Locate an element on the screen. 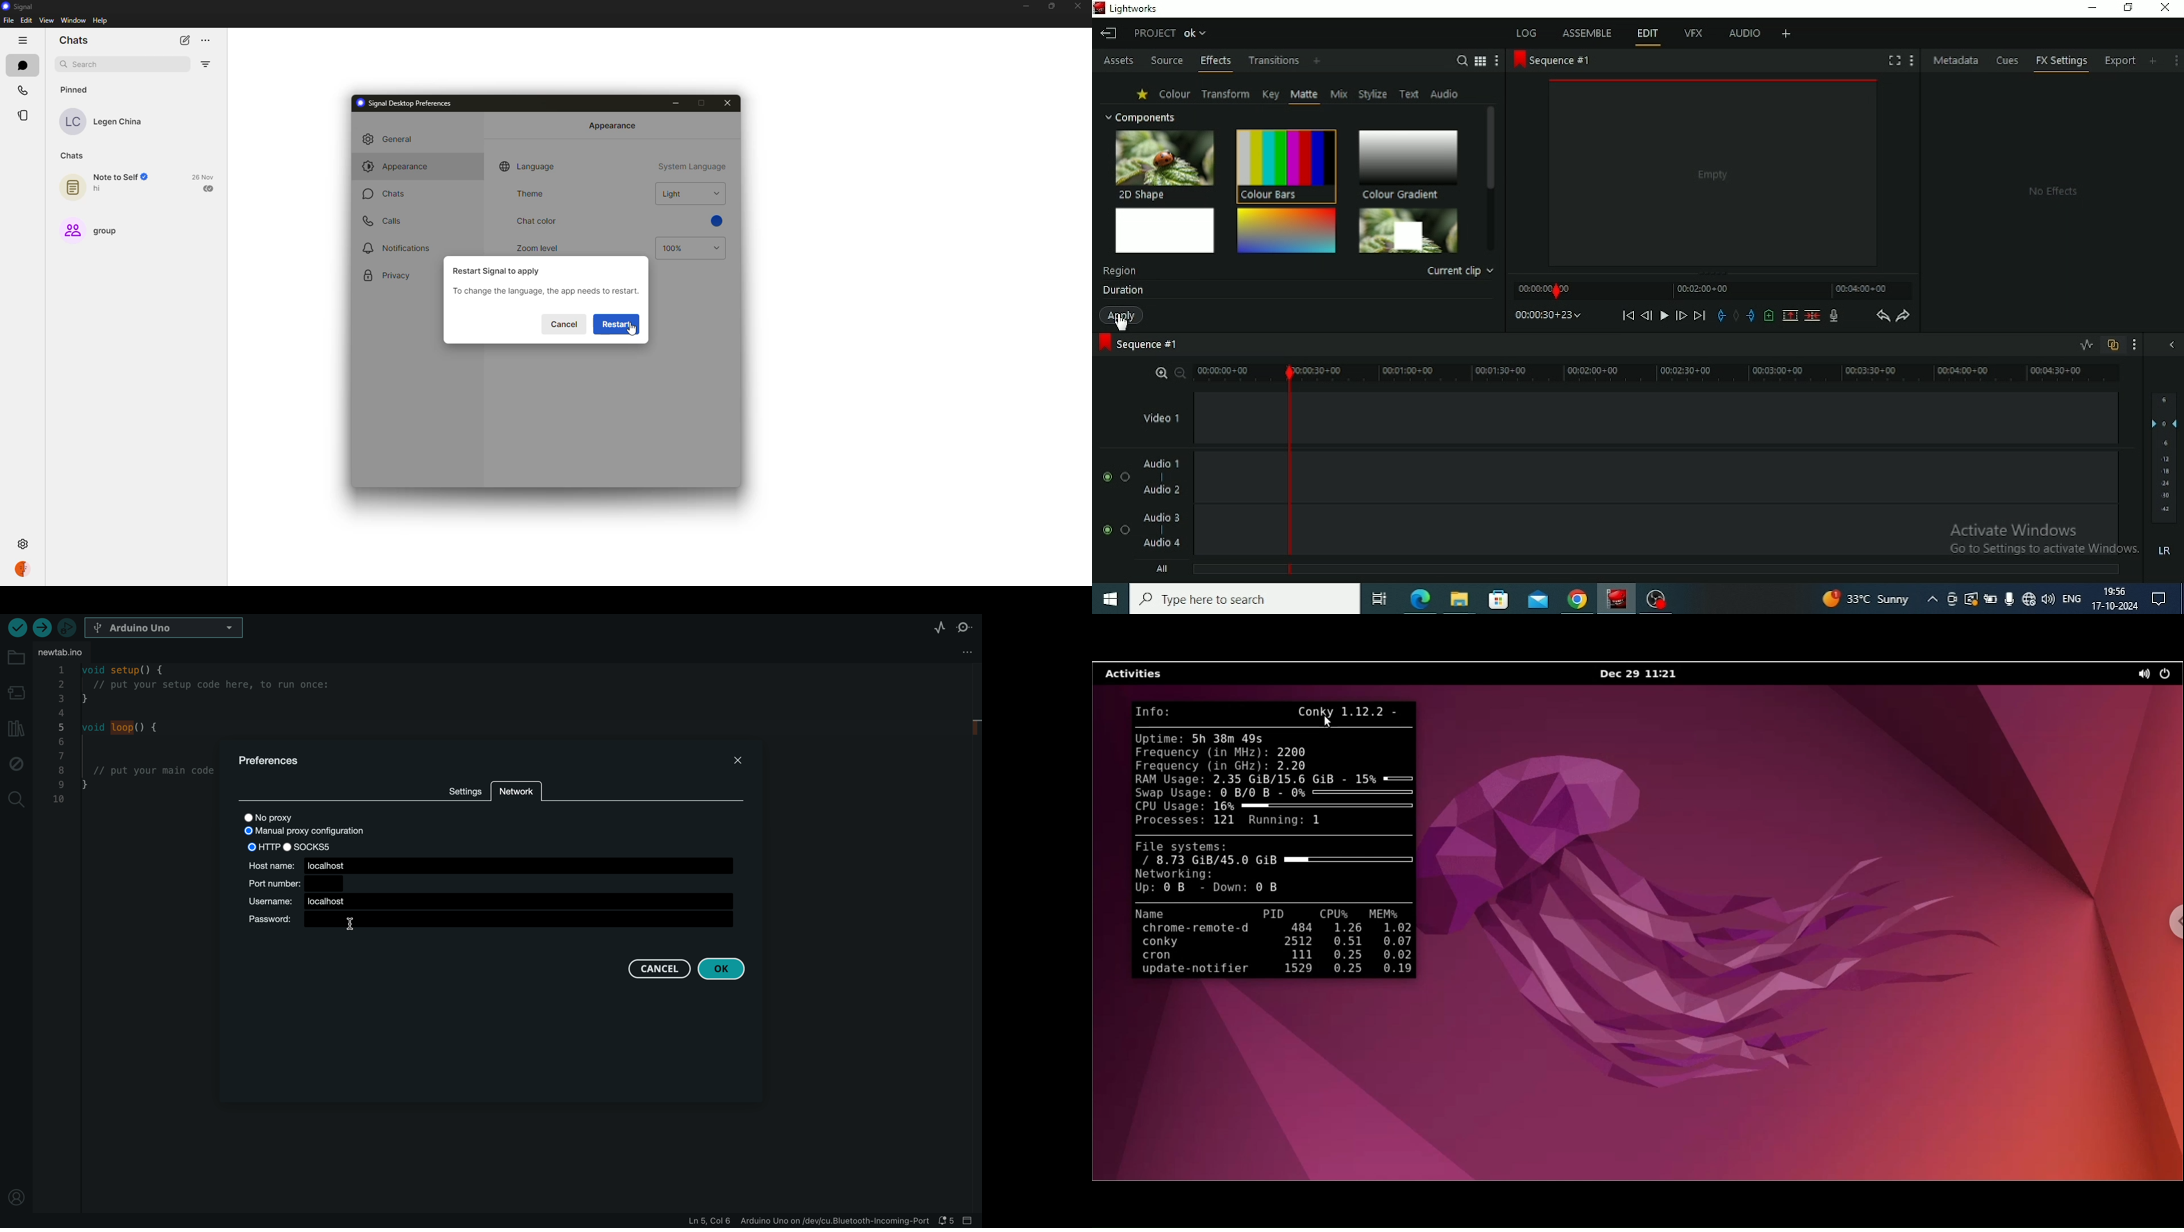 This screenshot has width=2184, height=1232. Full screen is located at coordinates (1895, 60).